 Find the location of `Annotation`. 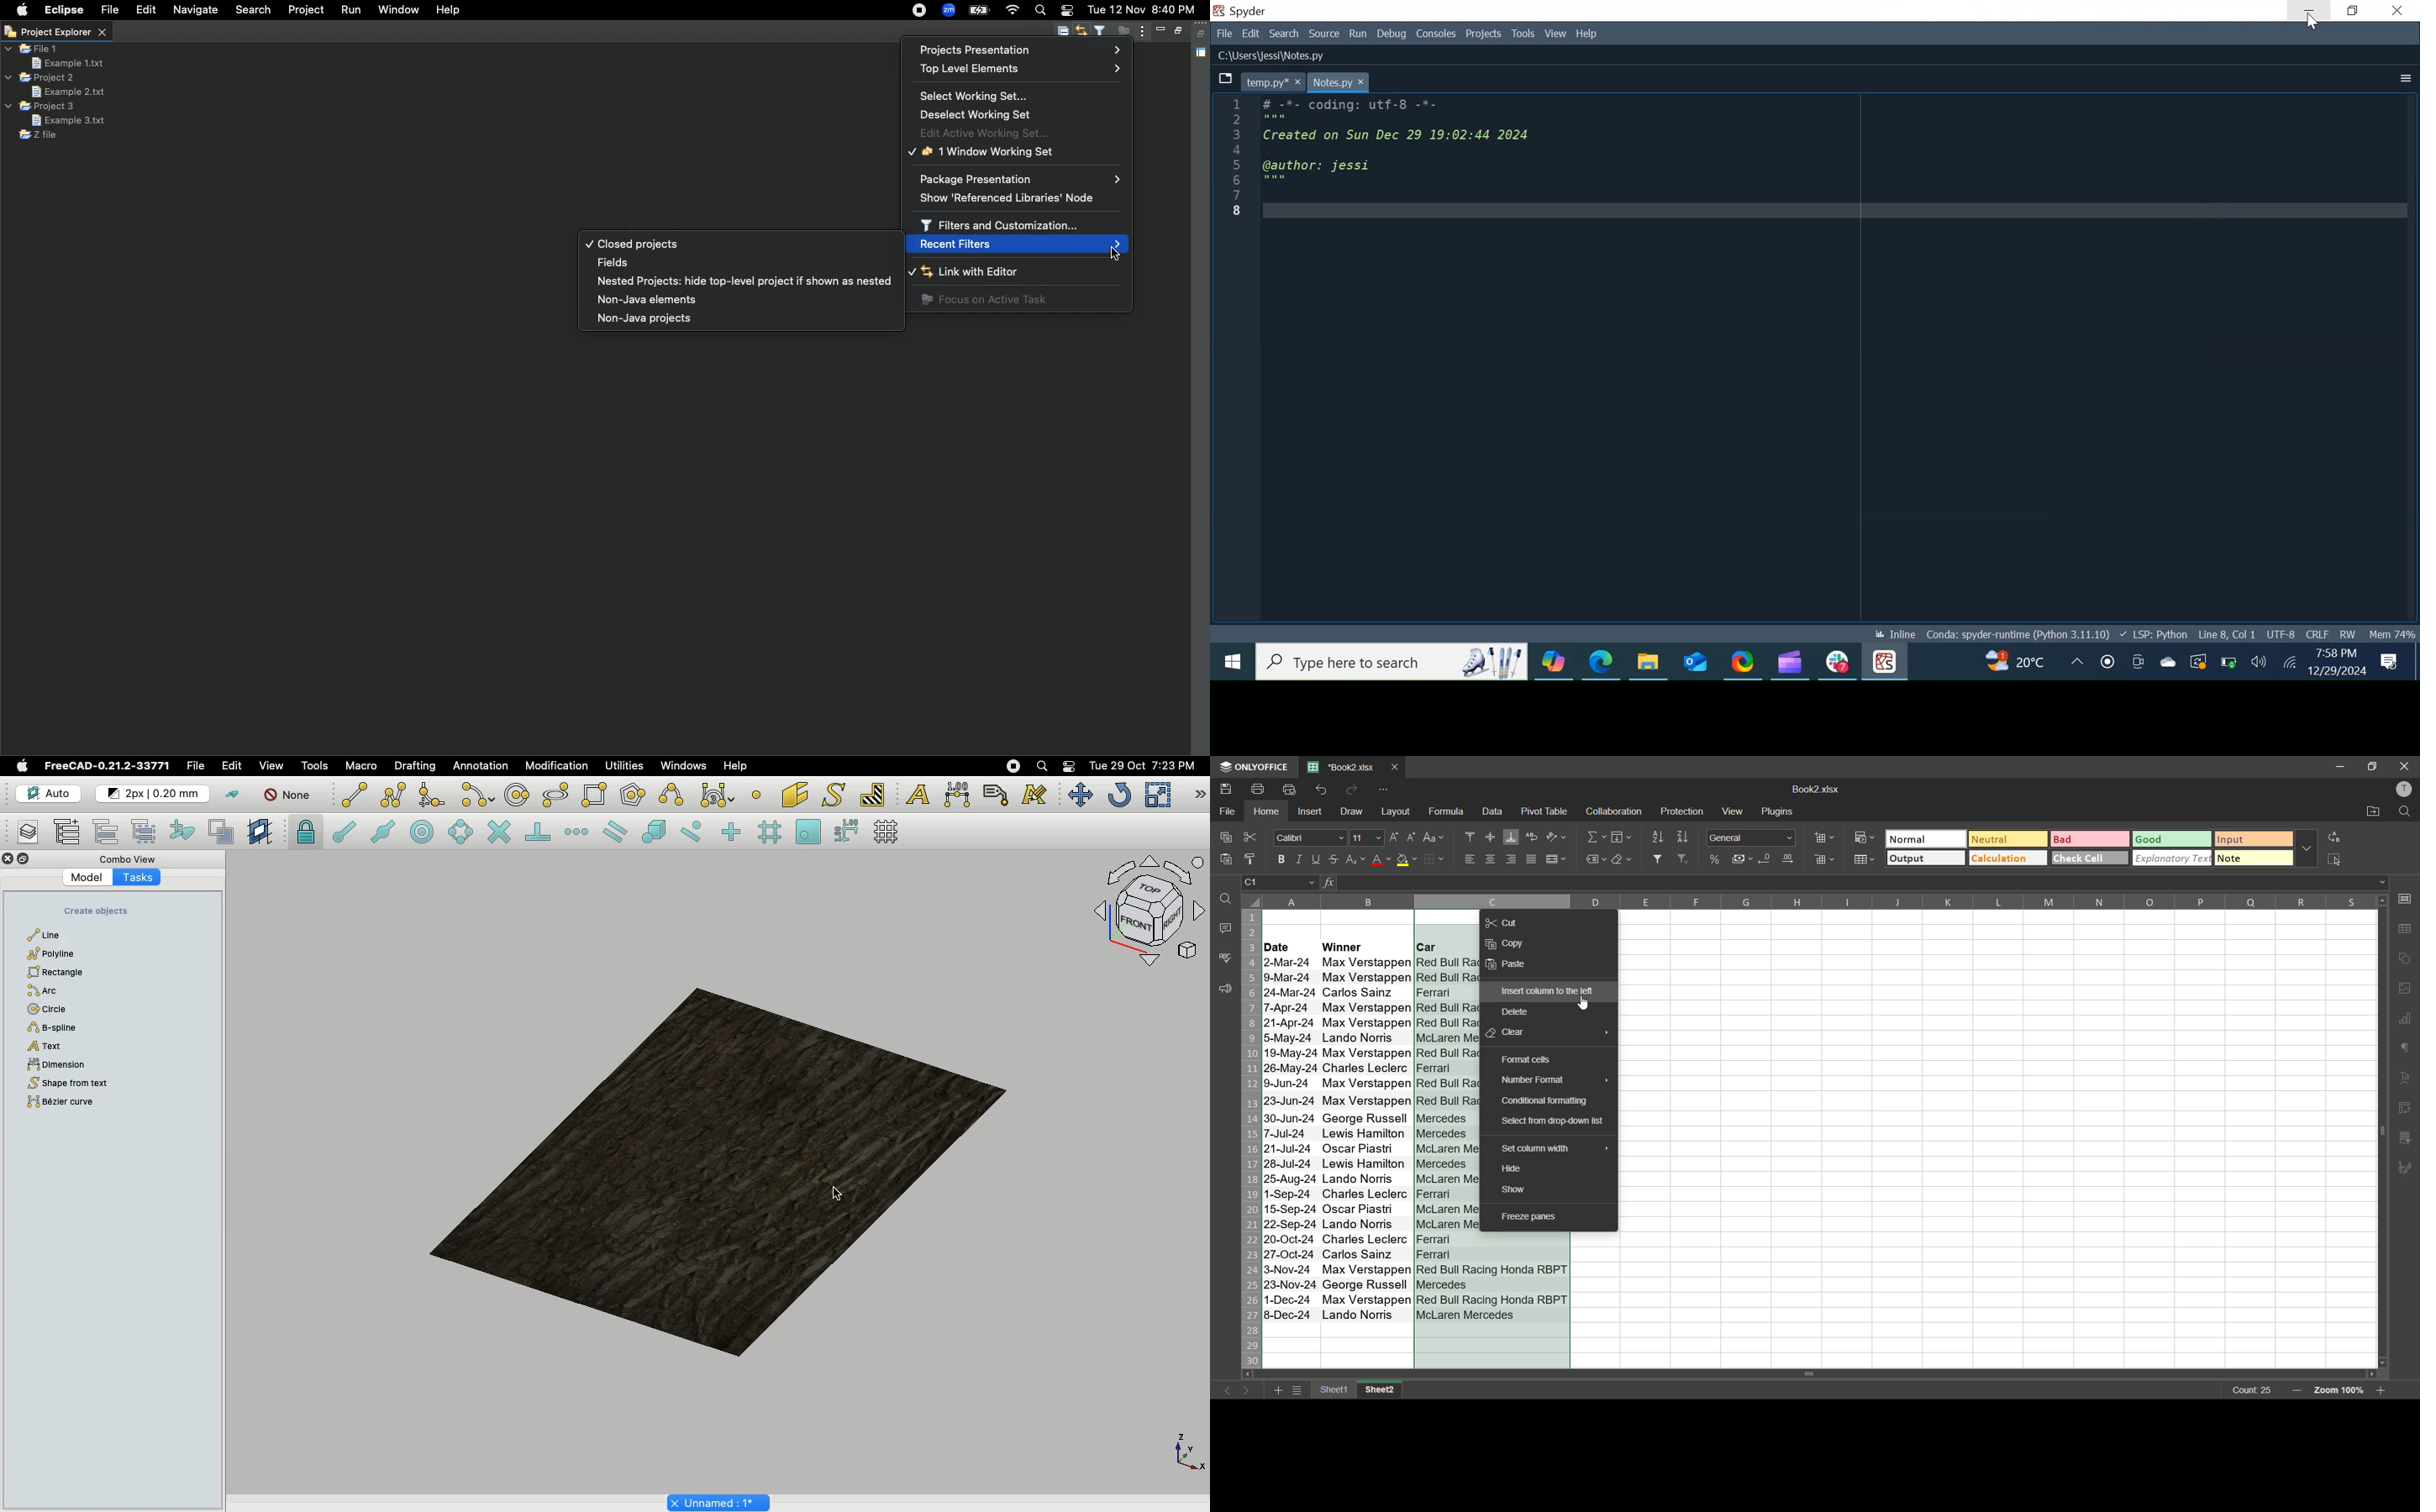

Annotation is located at coordinates (481, 766).